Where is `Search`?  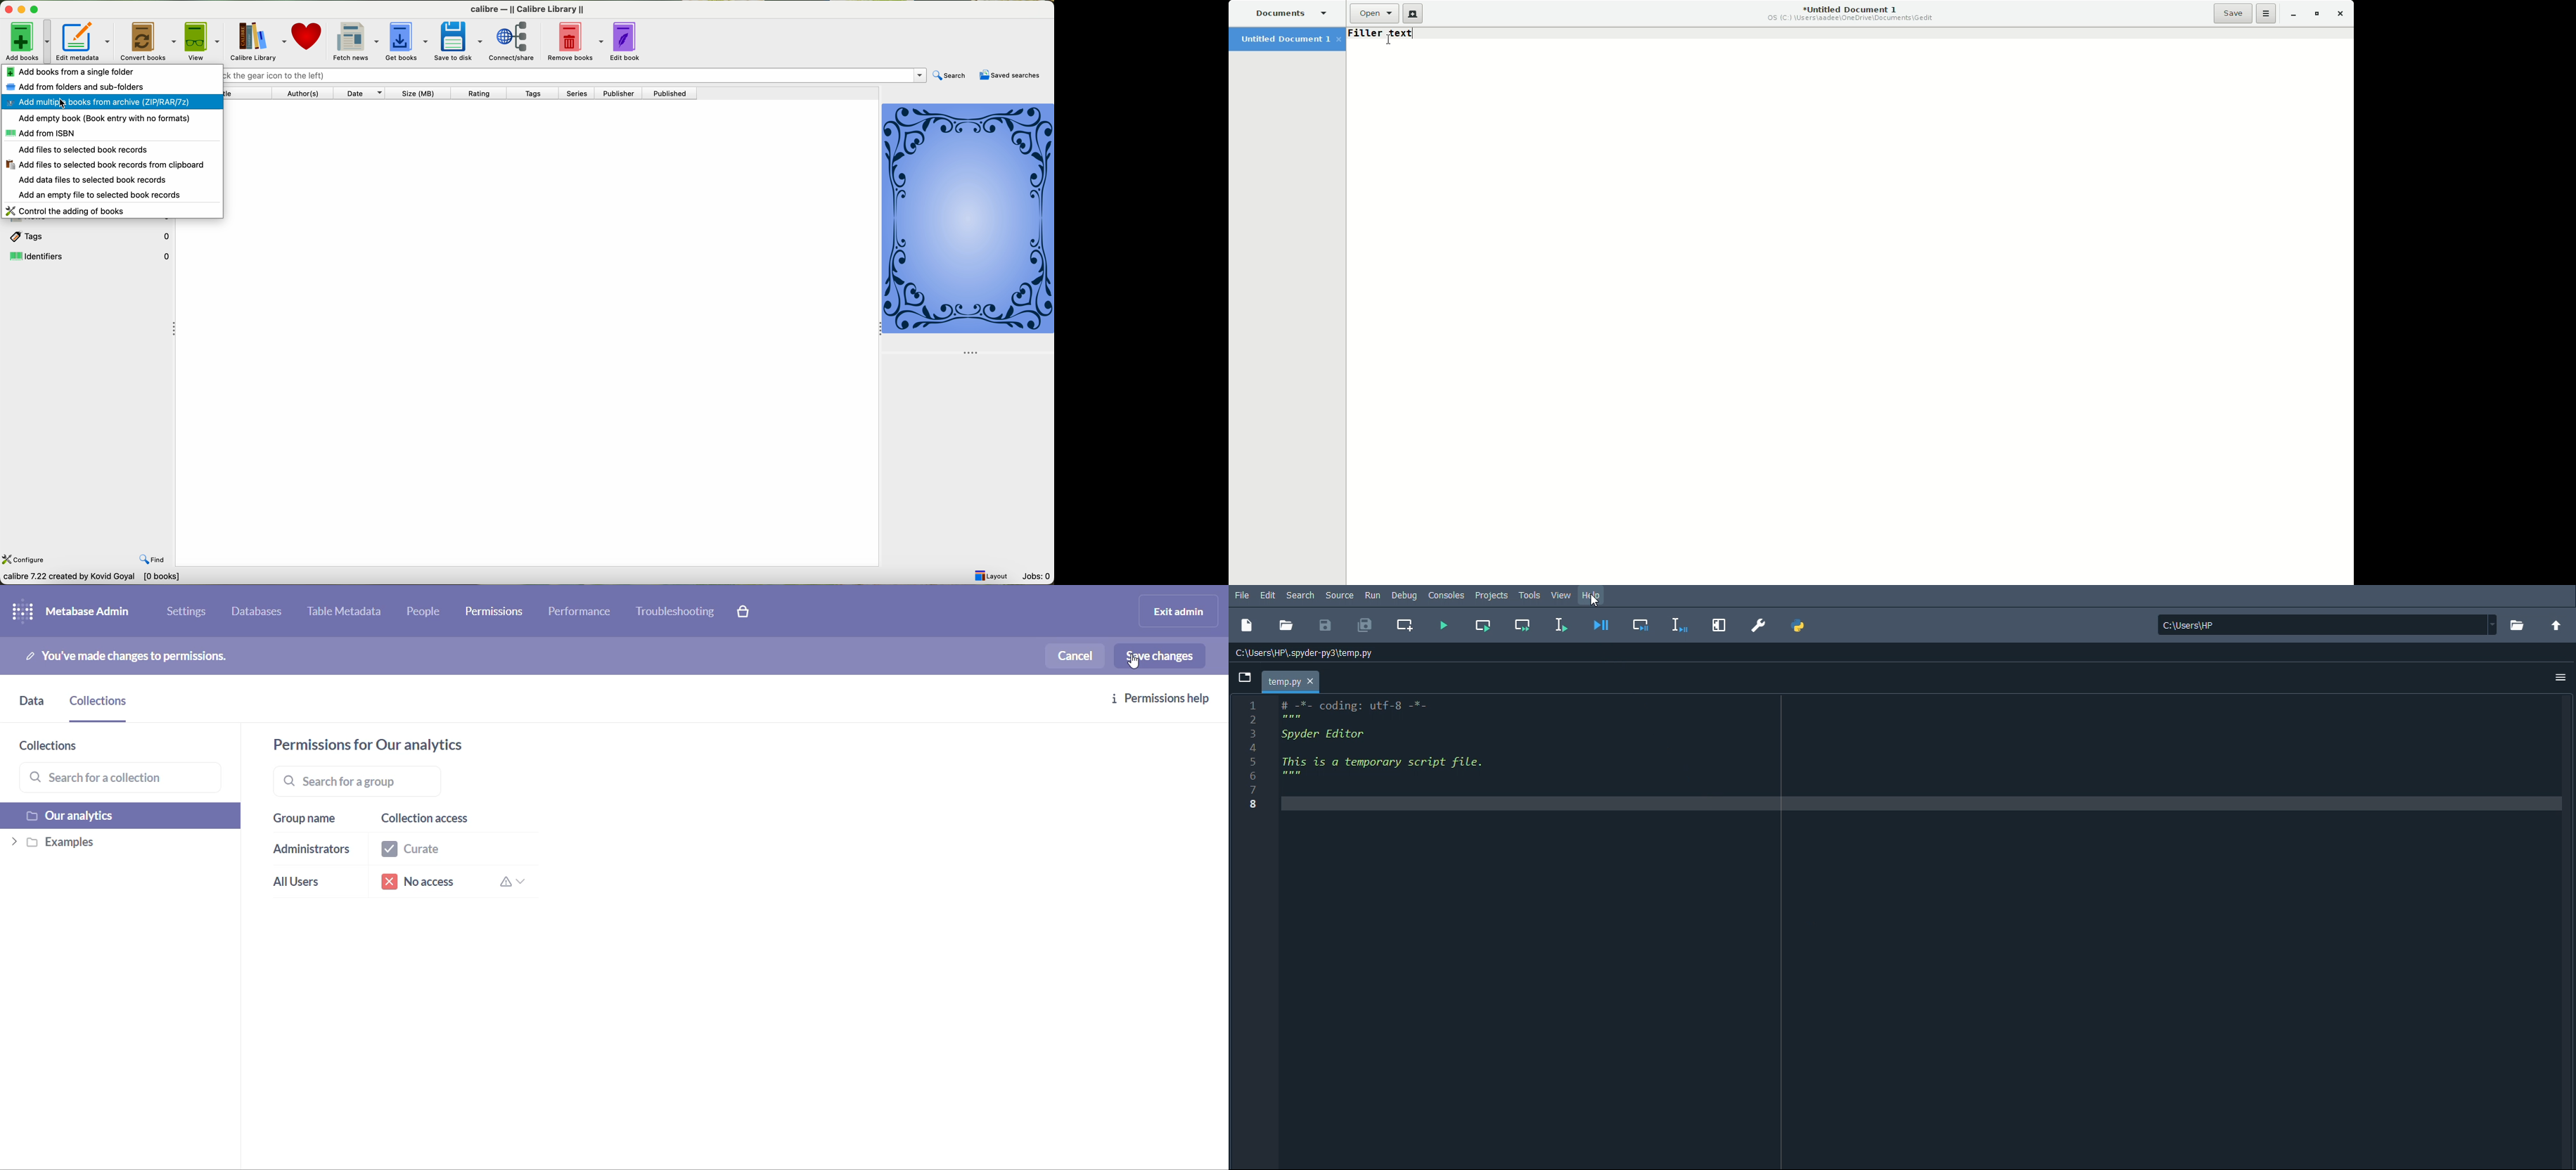
Search is located at coordinates (1300, 595).